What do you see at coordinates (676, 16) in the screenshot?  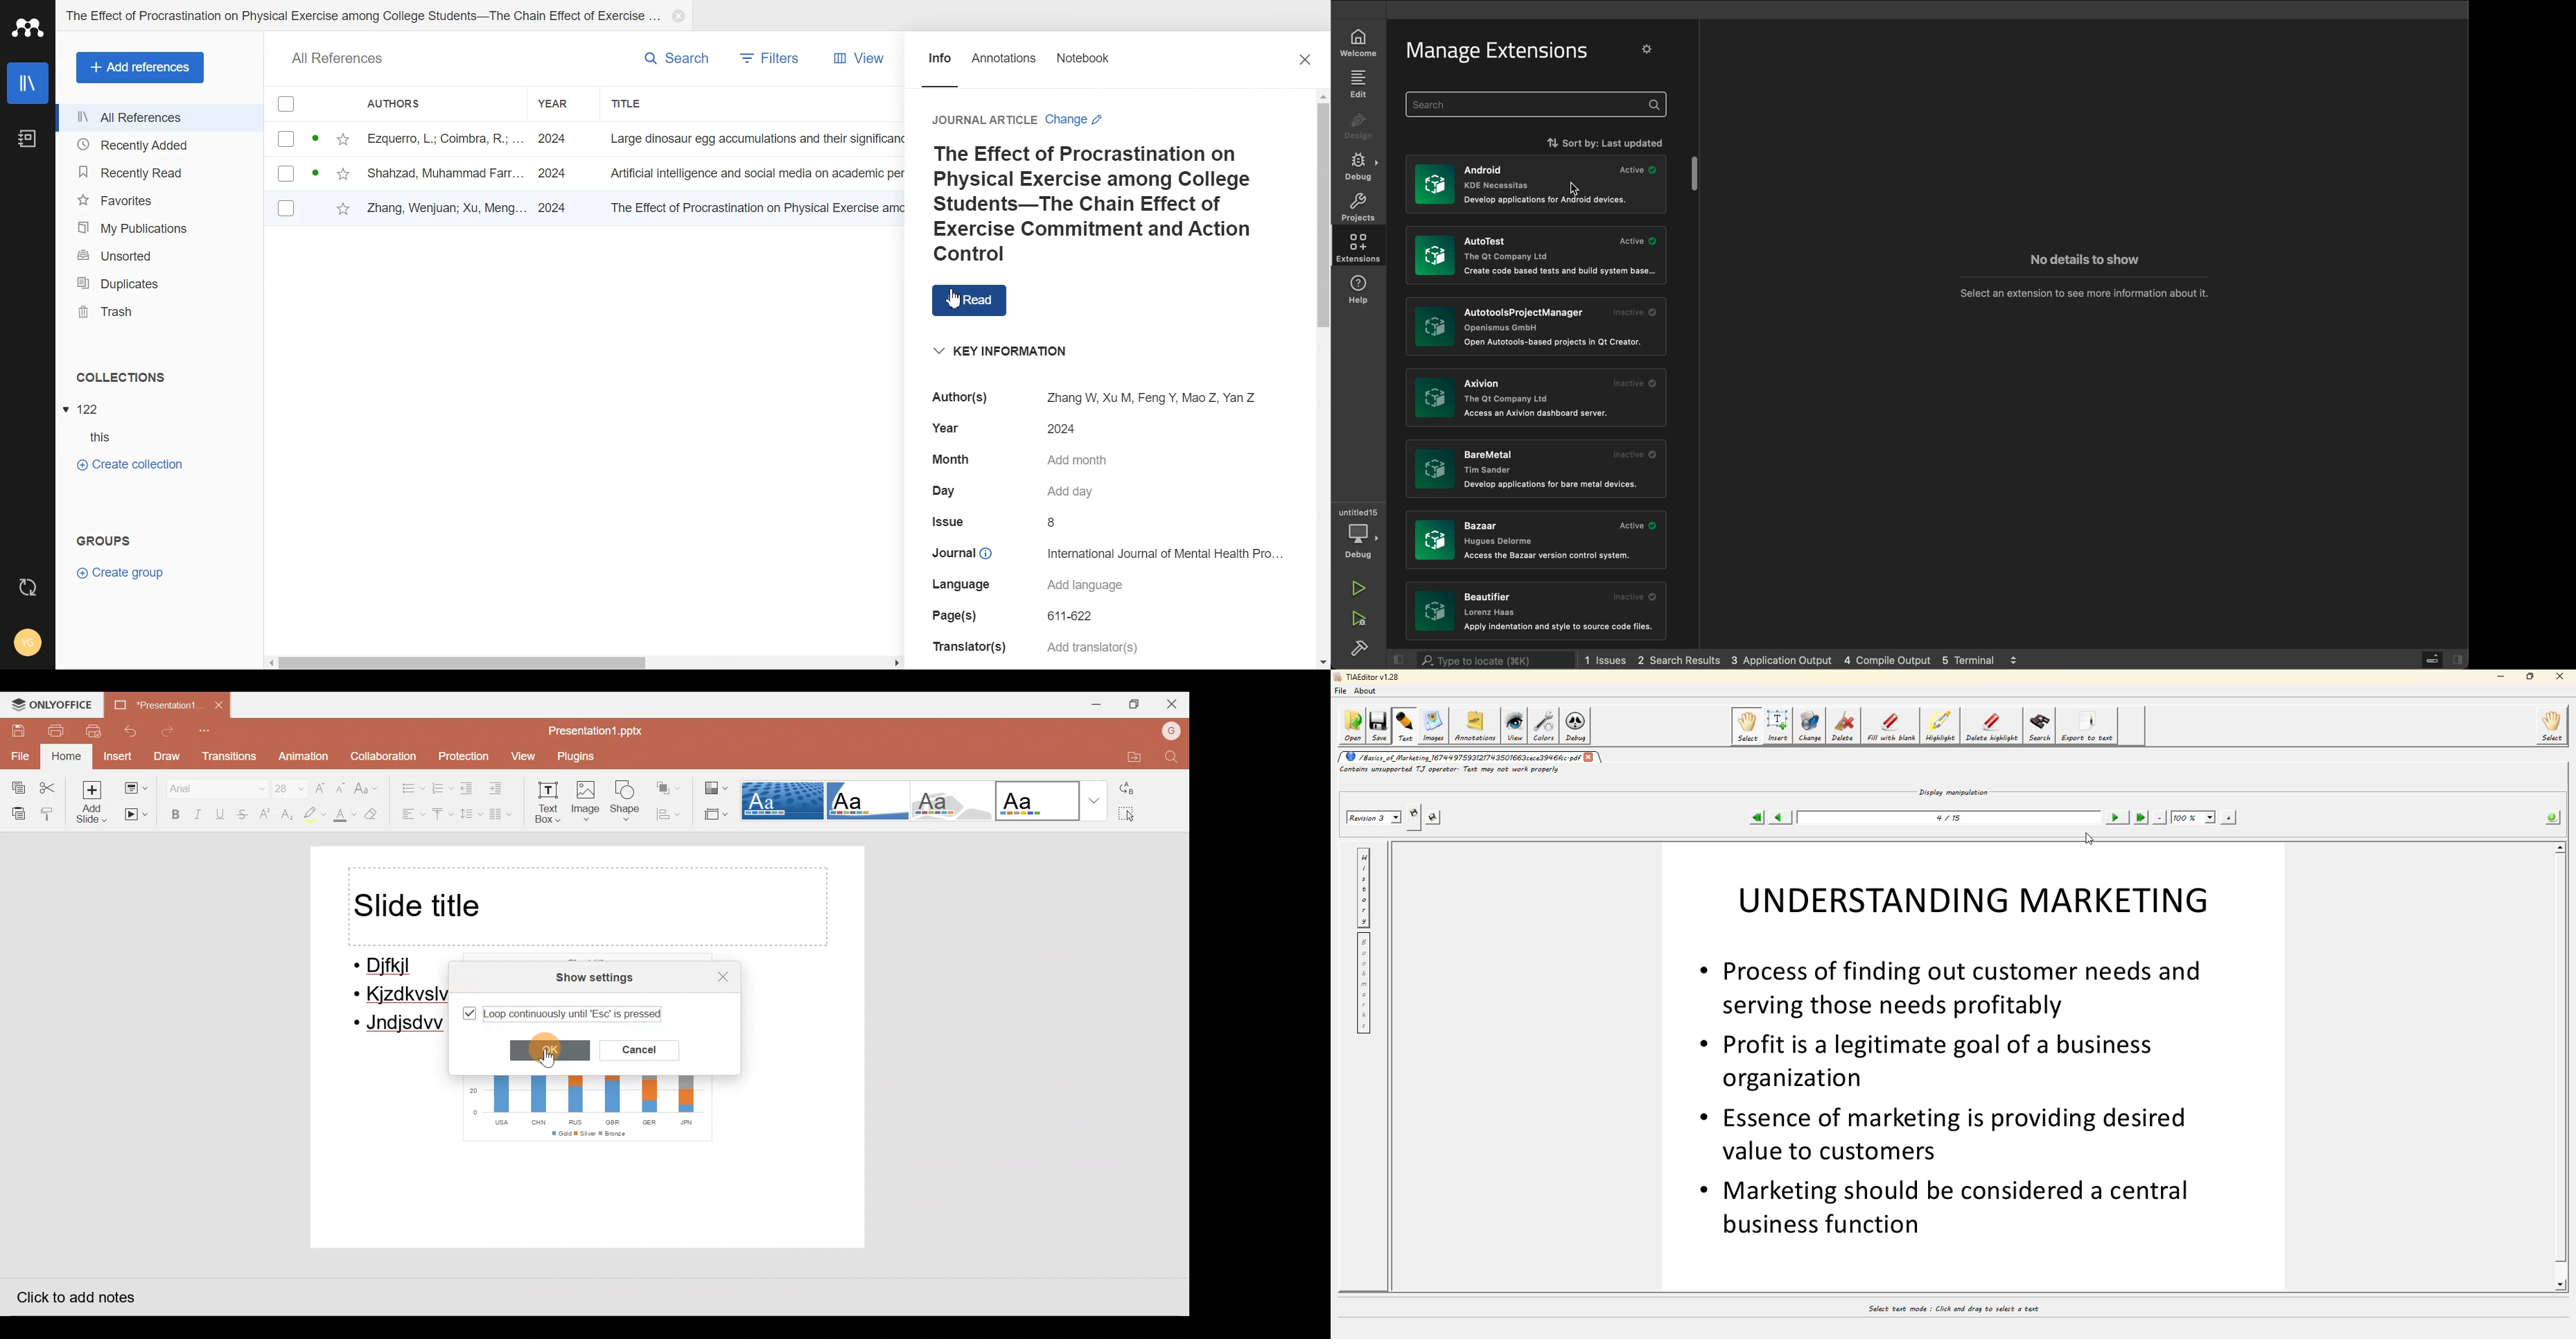 I see `Close` at bounding box center [676, 16].